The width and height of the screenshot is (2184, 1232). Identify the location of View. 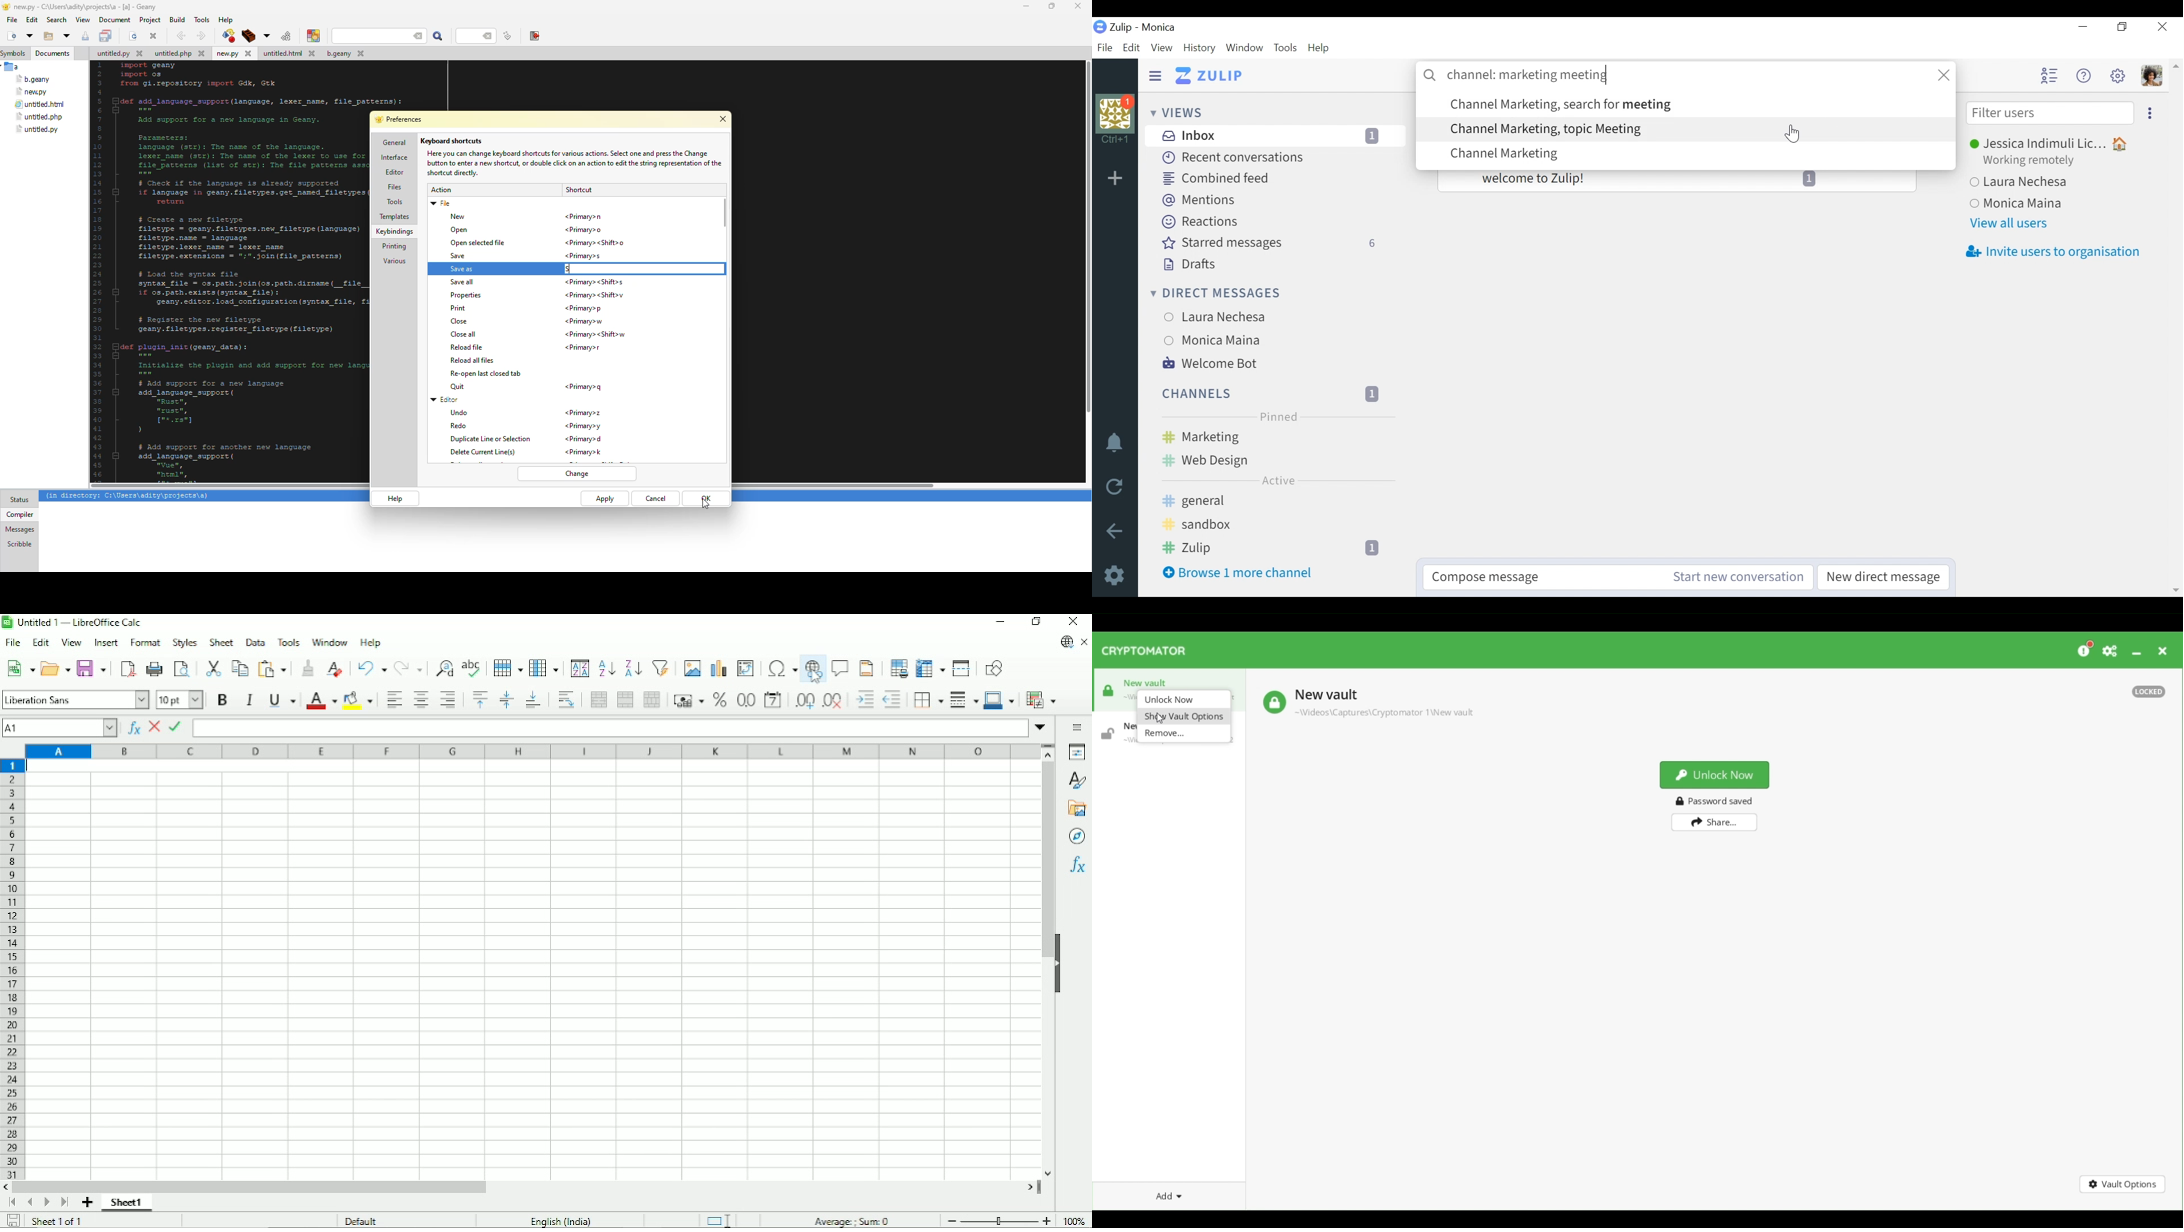
(1162, 49).